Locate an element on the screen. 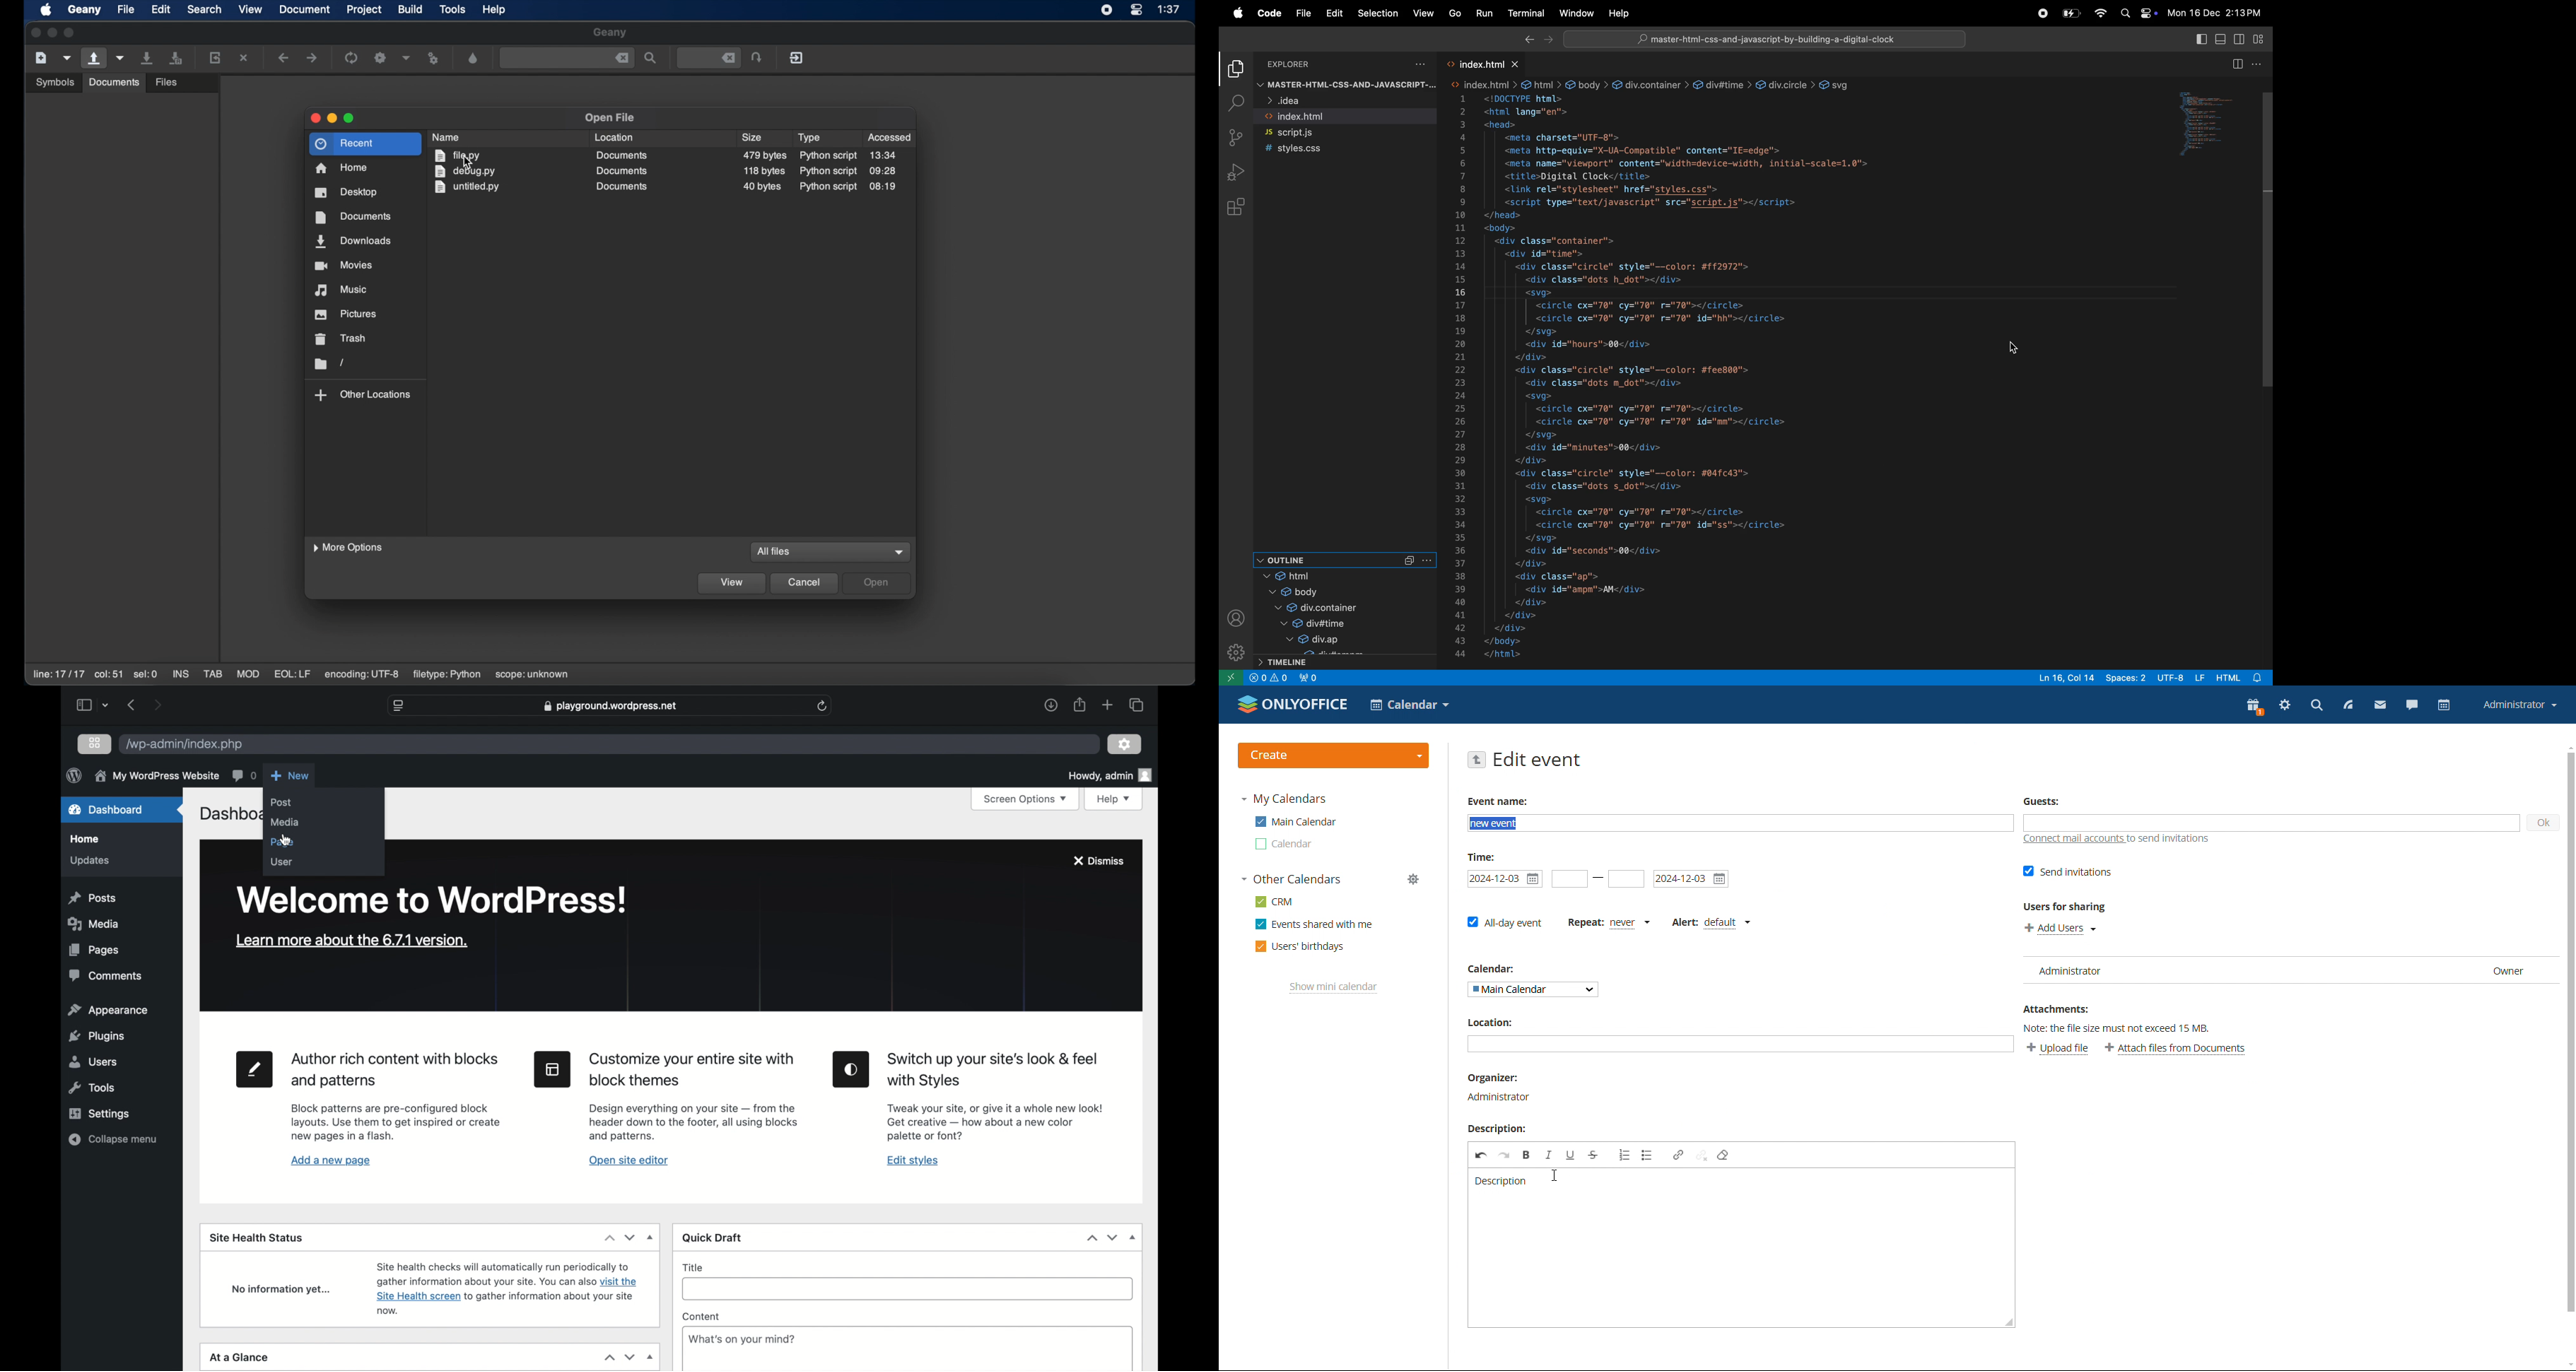 Image resolution: width=2576 pixels, height=1372 pixels. other calendar is located at coordinates (1284, 845).